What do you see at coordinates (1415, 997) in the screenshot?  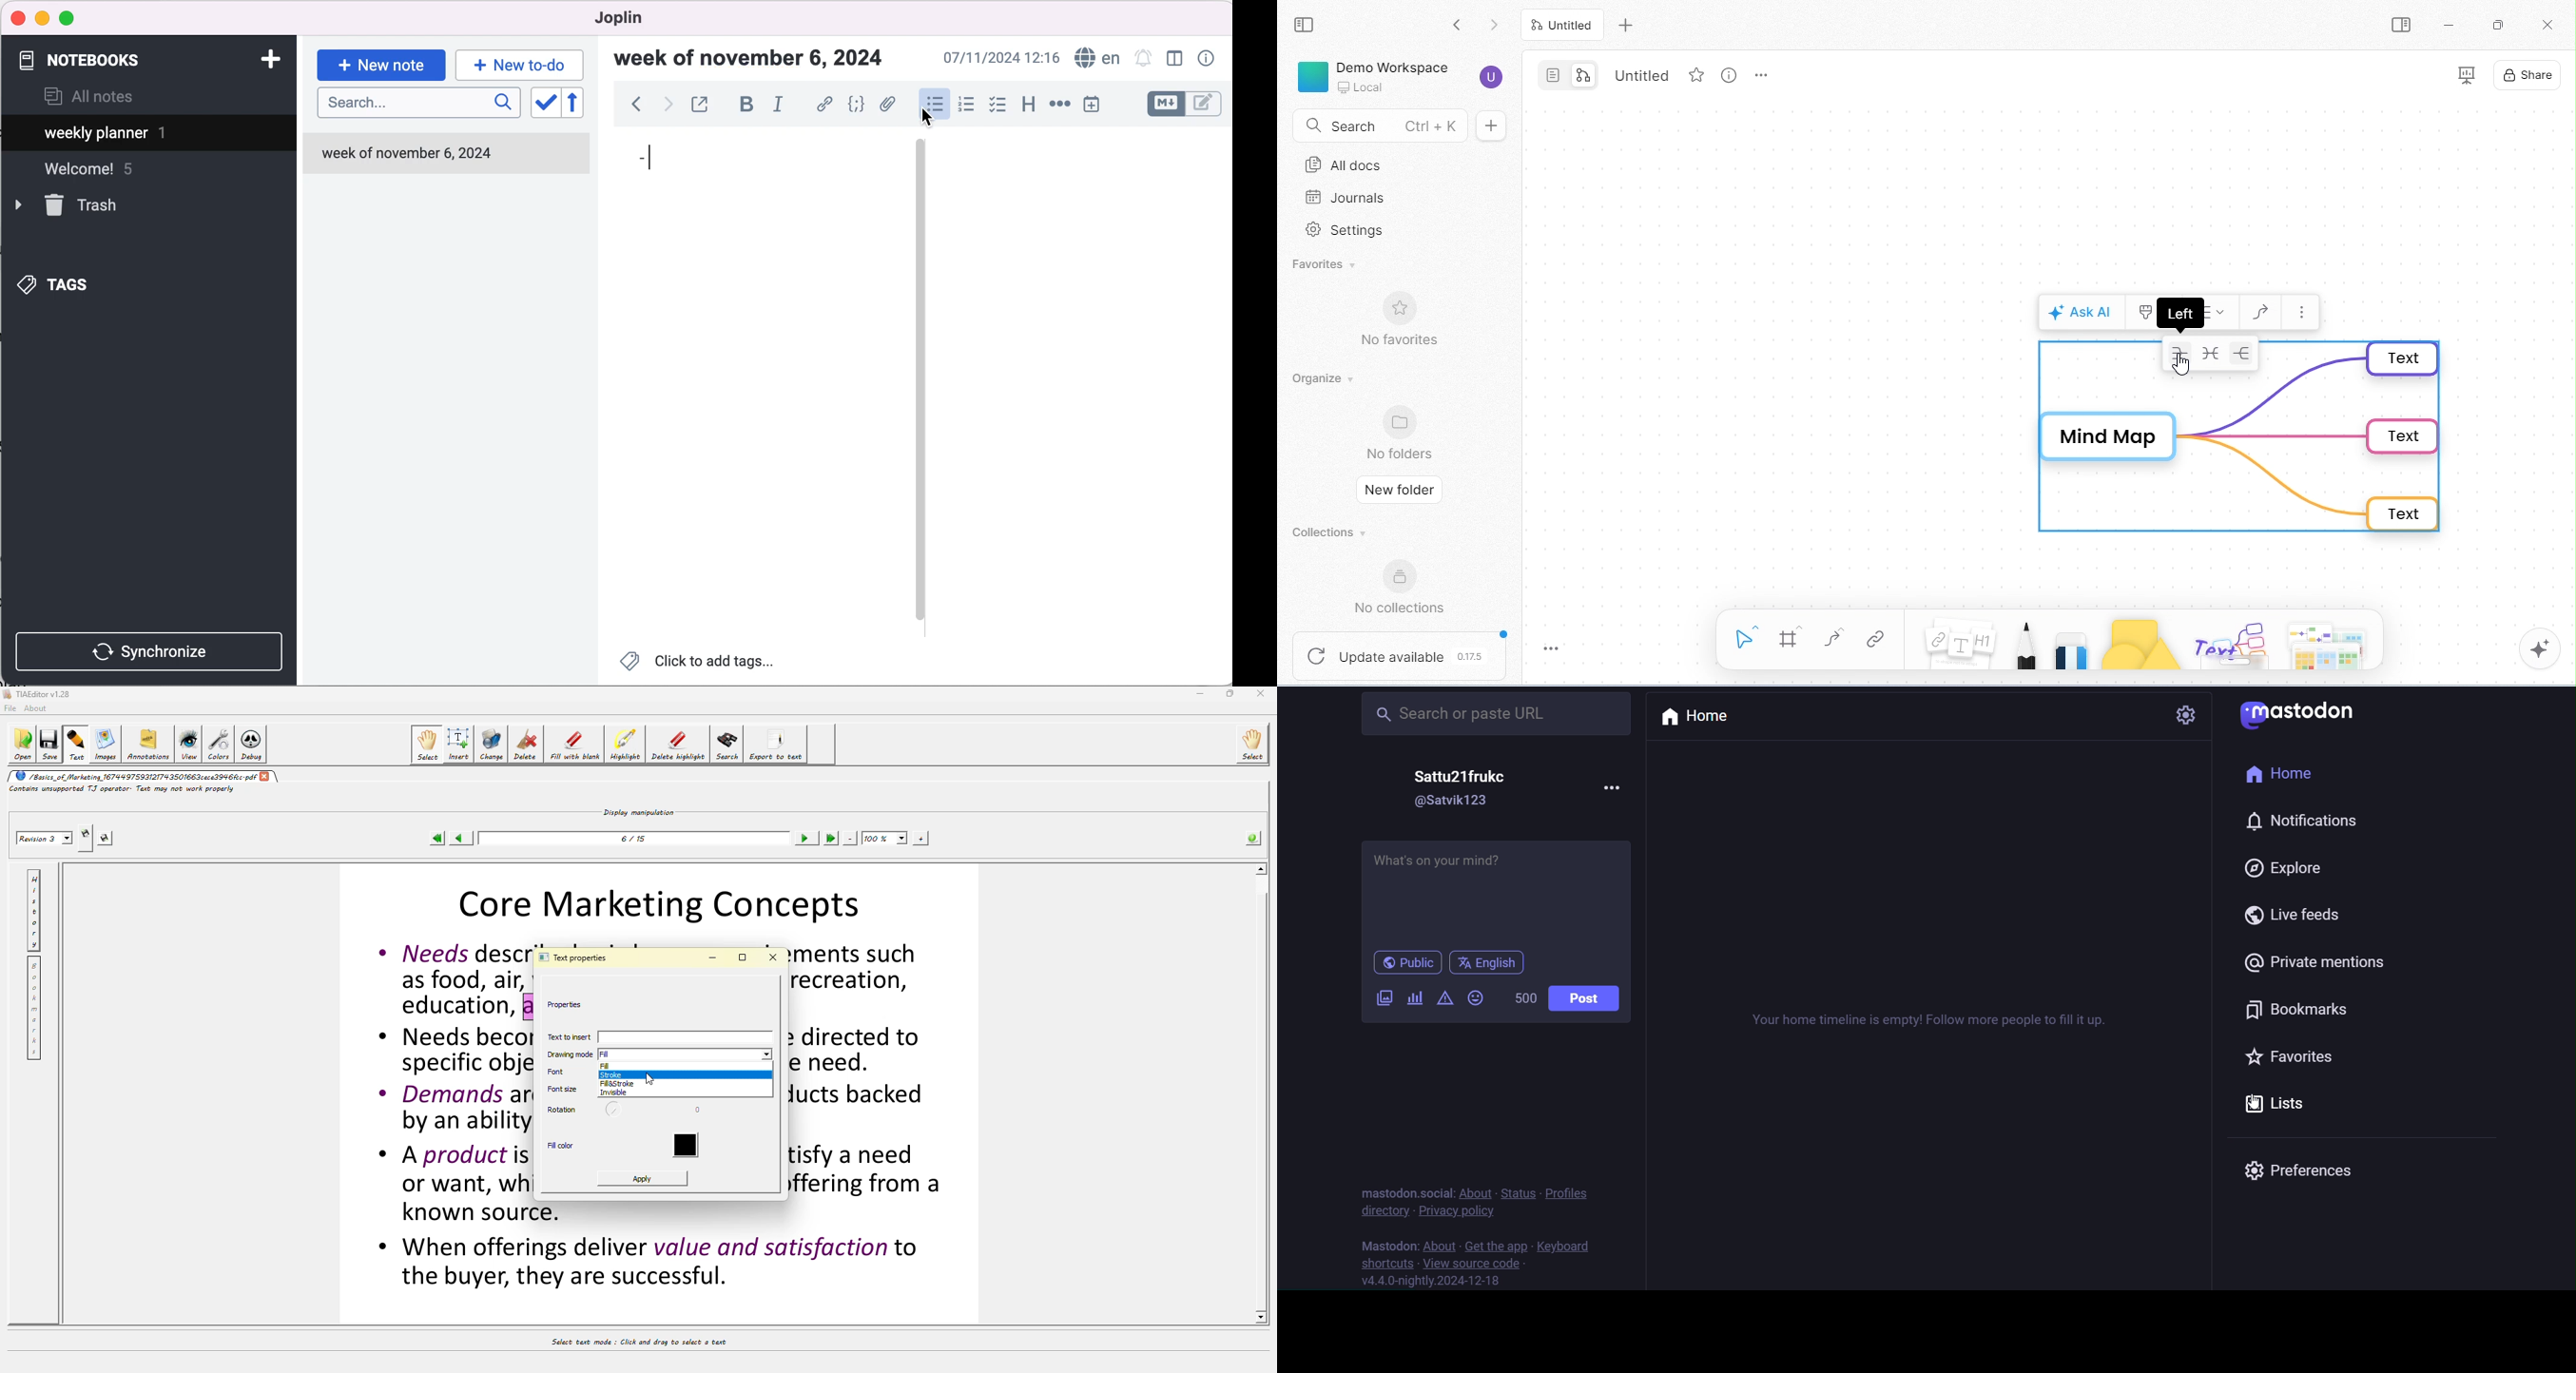 I see `poll` at bounding box center [1415, 997].